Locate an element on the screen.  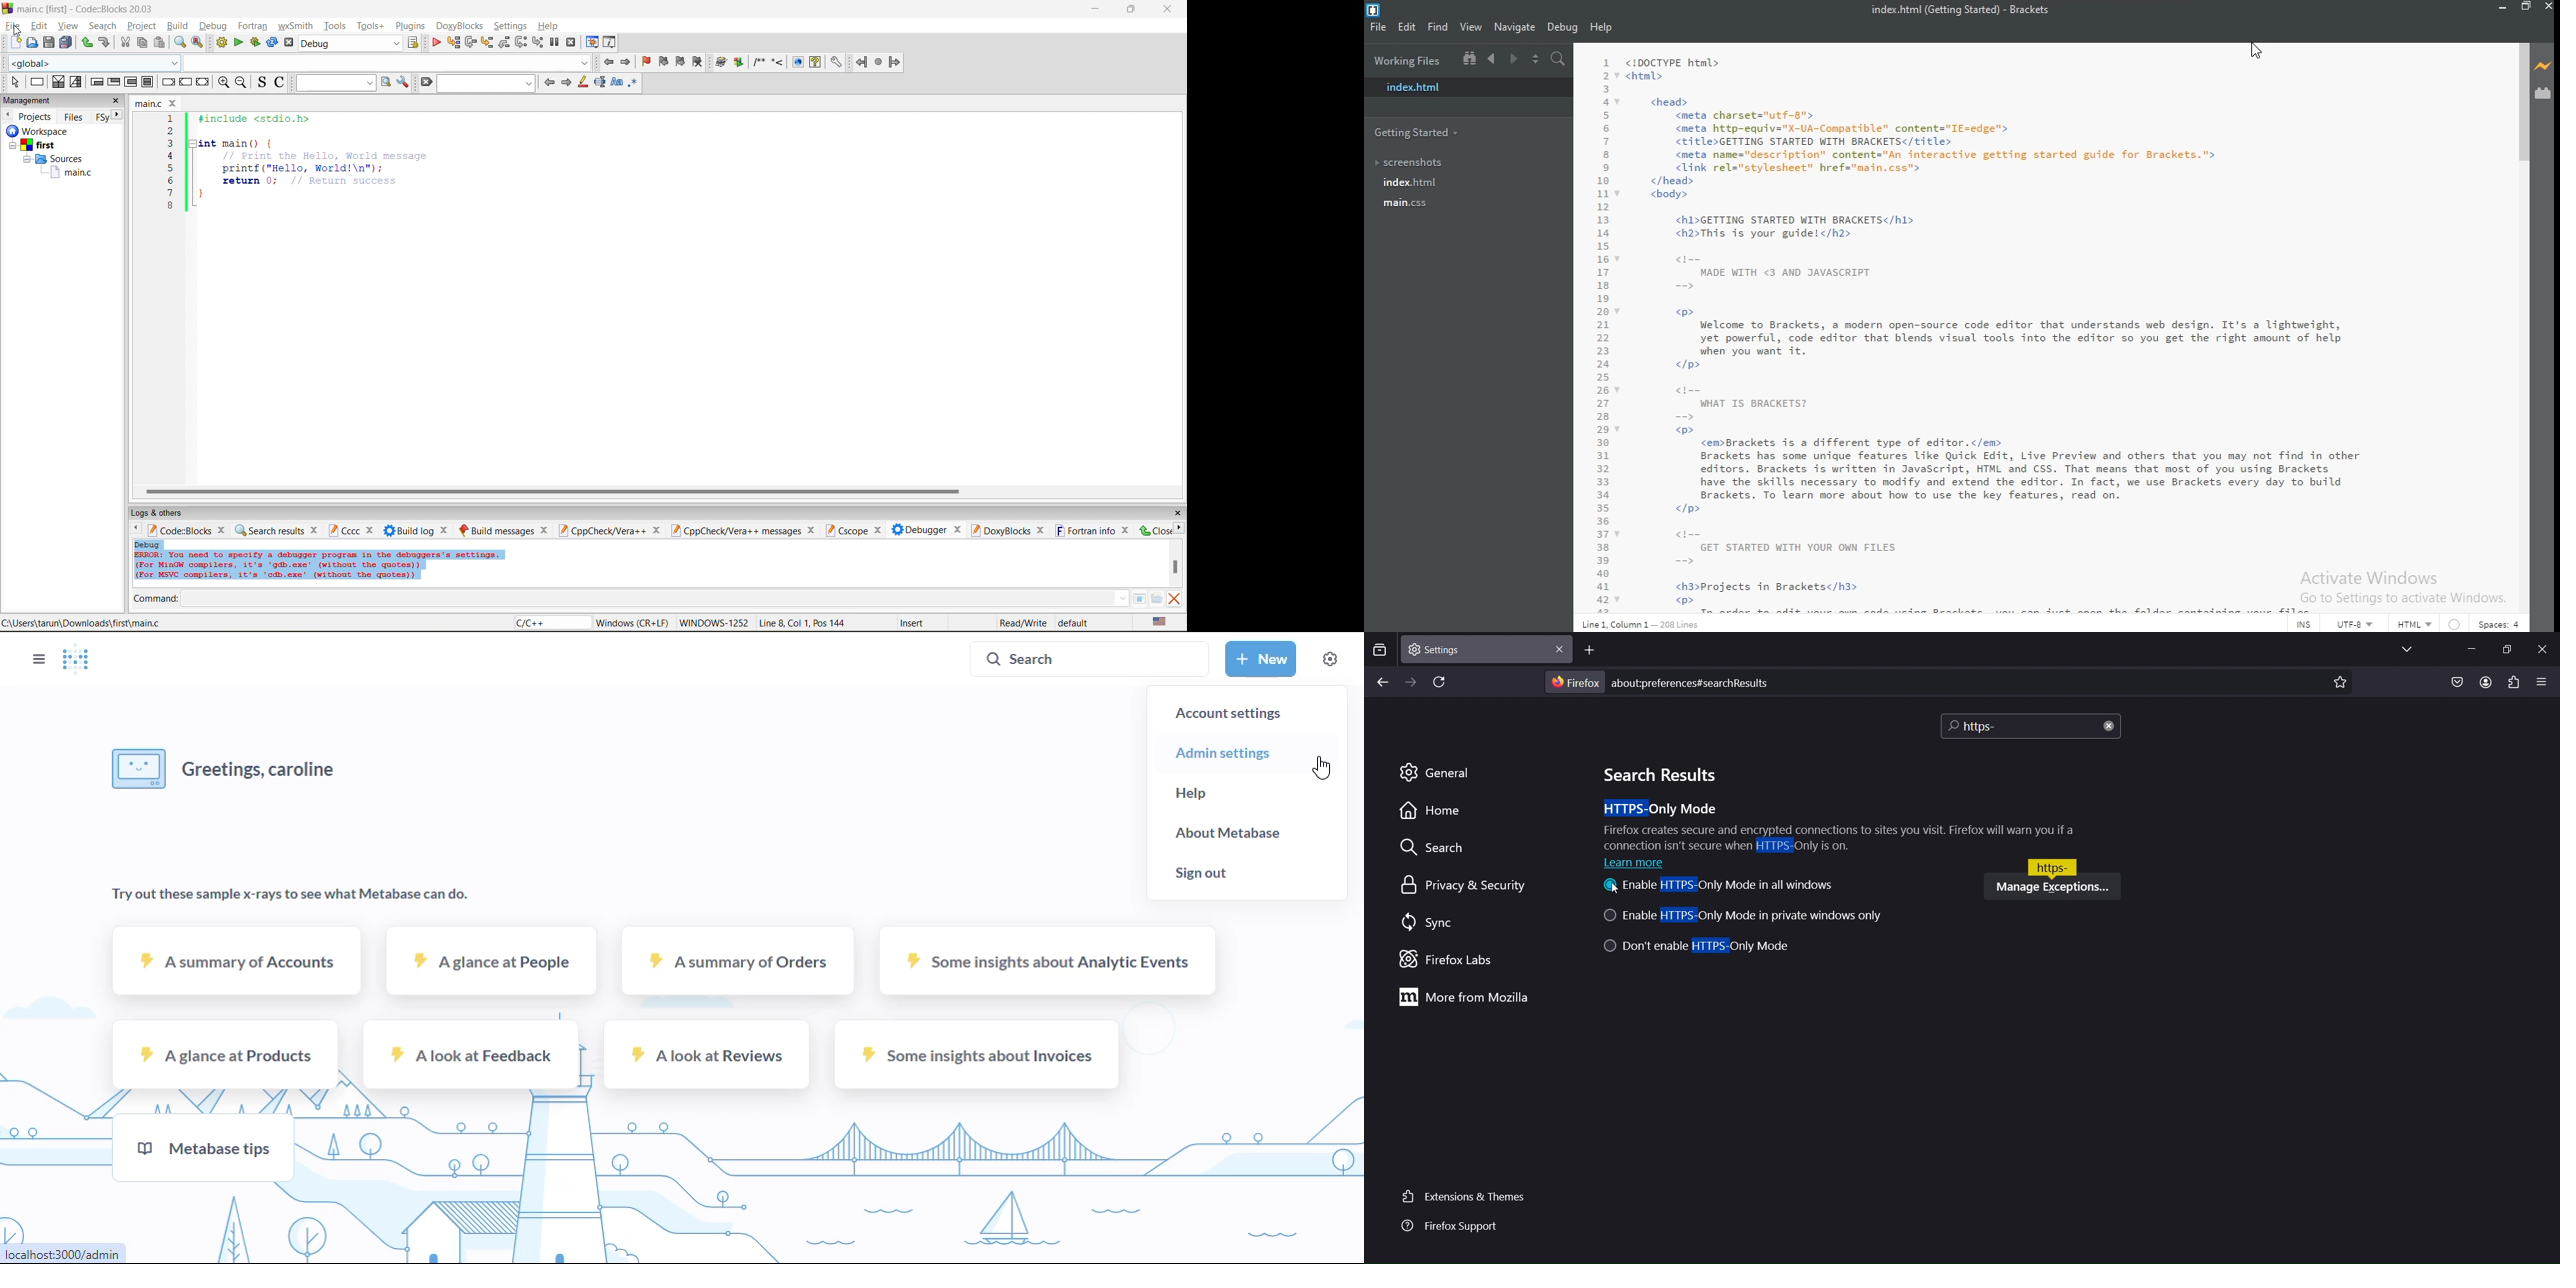
close is located at coordinates (2544, 651).